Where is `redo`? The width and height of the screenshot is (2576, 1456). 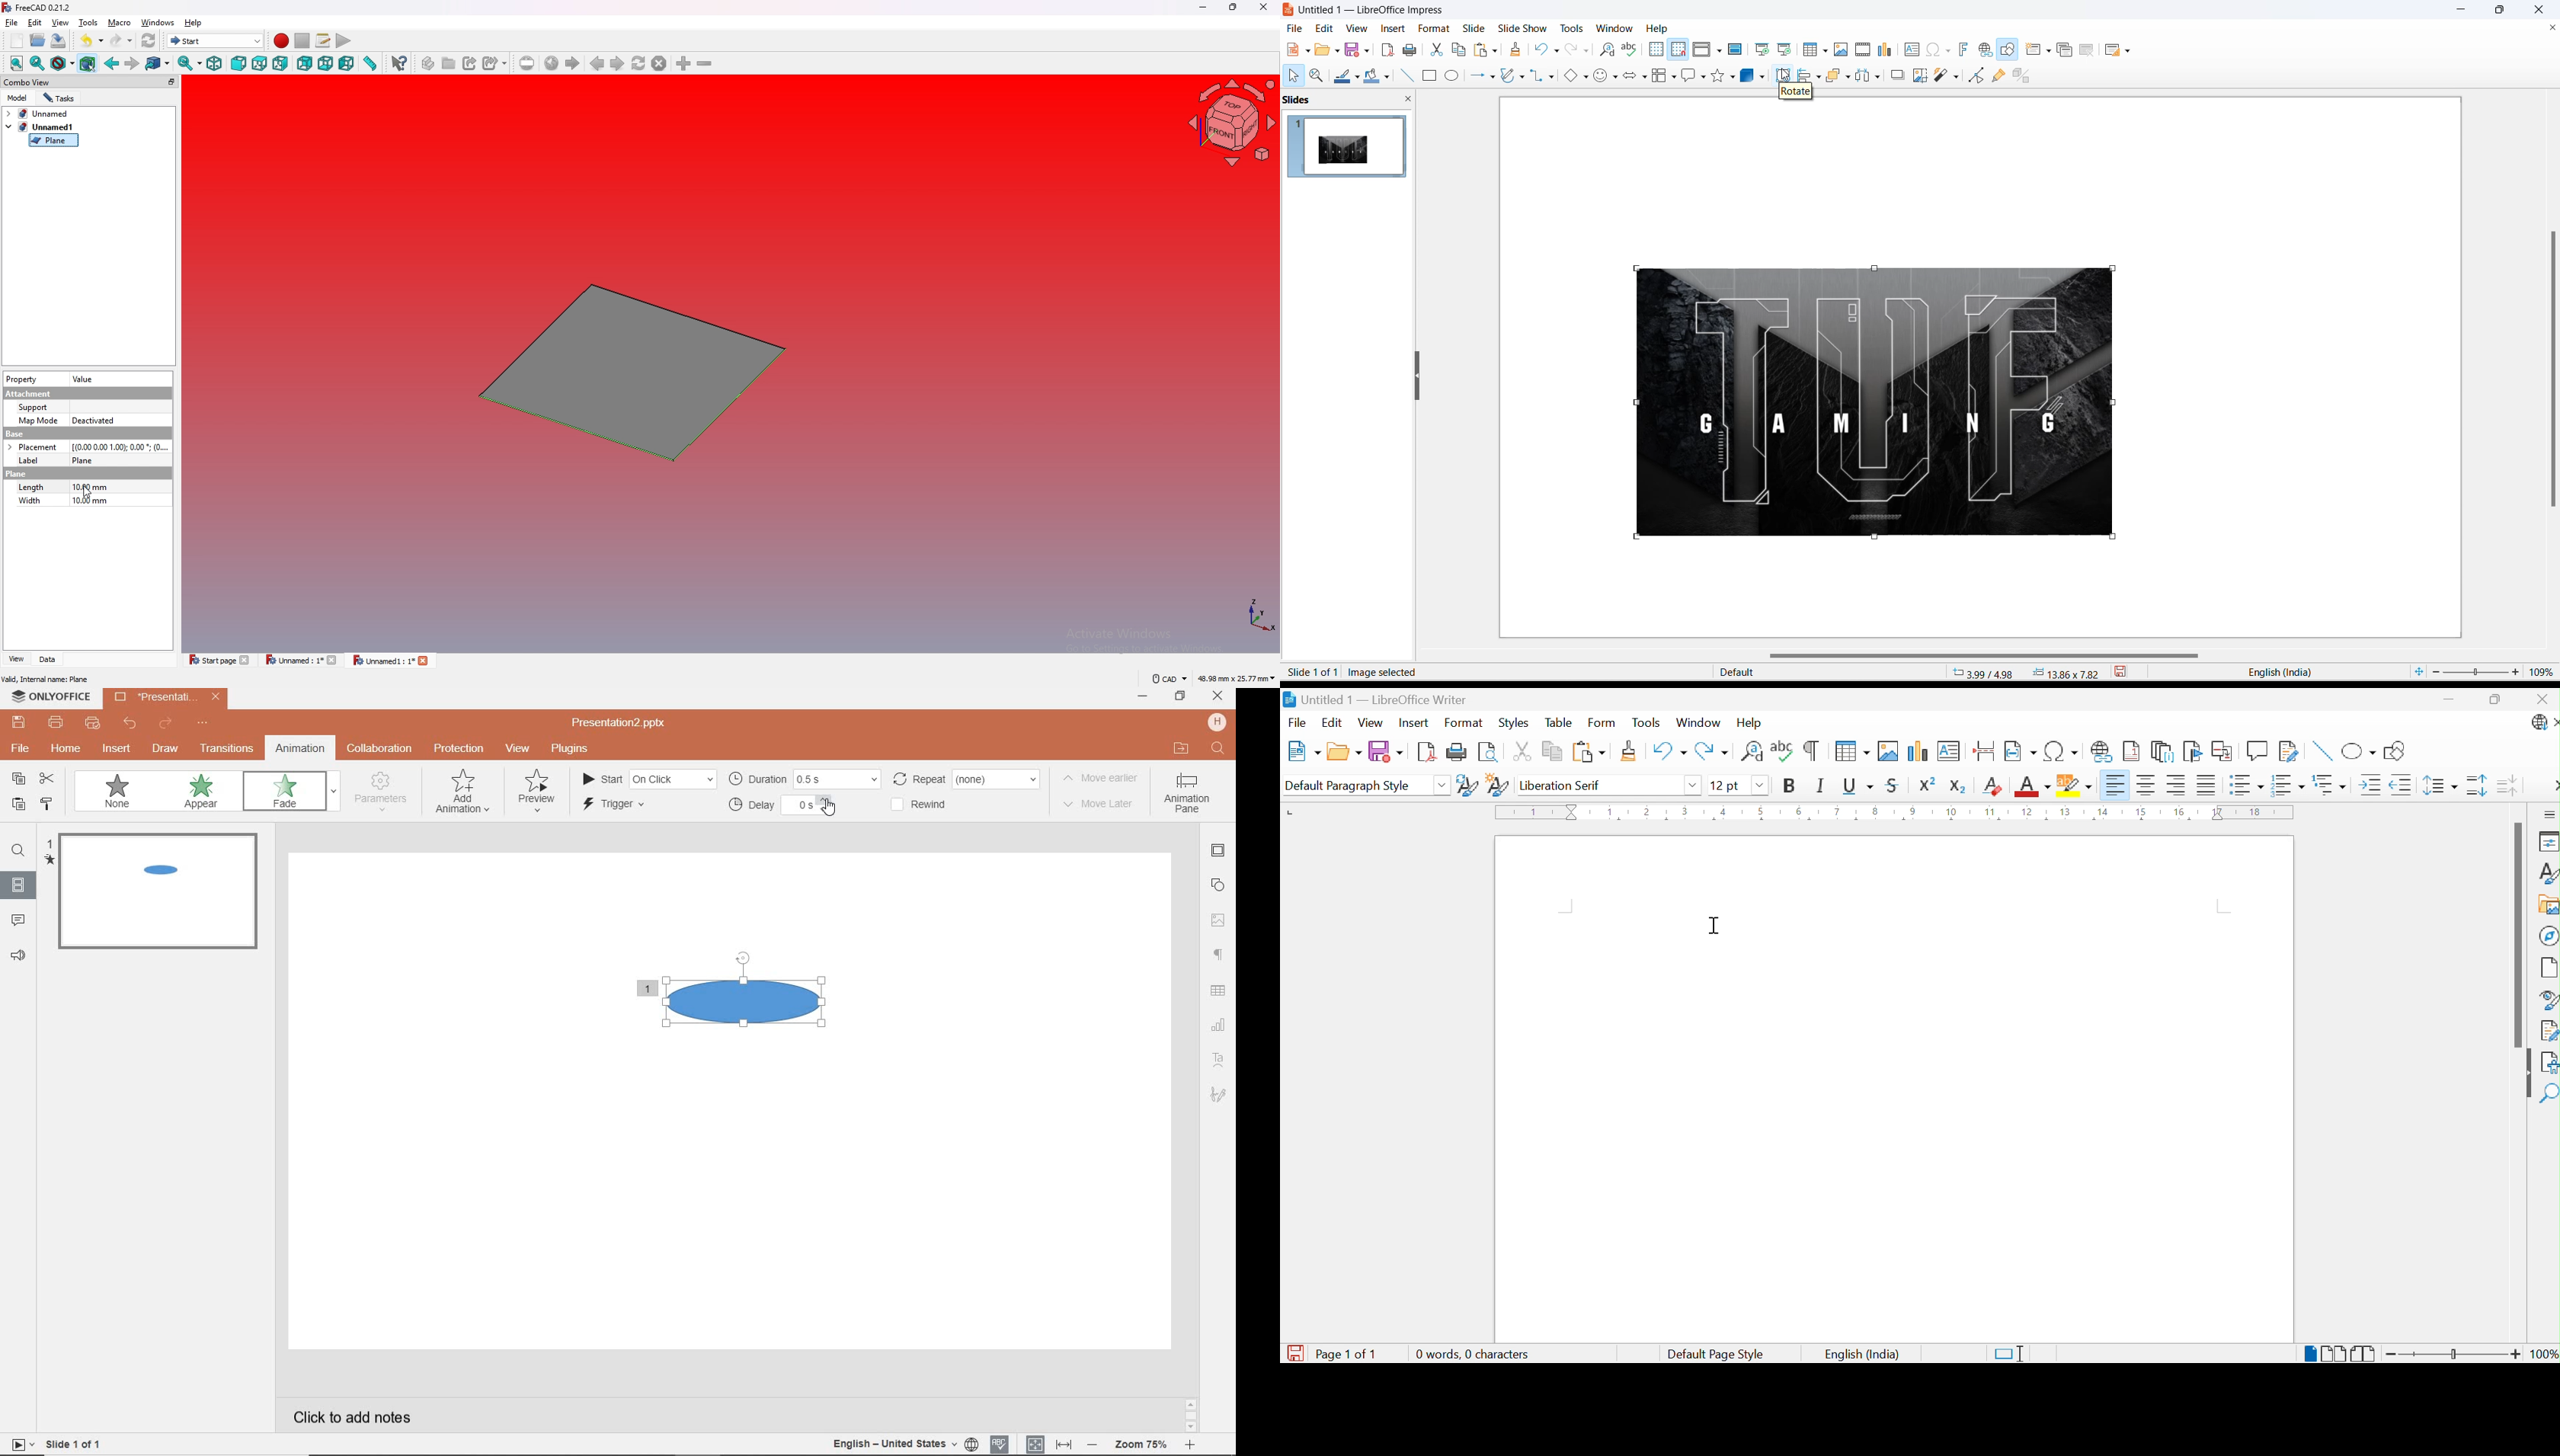
redo is located at coordinates (166, 724).